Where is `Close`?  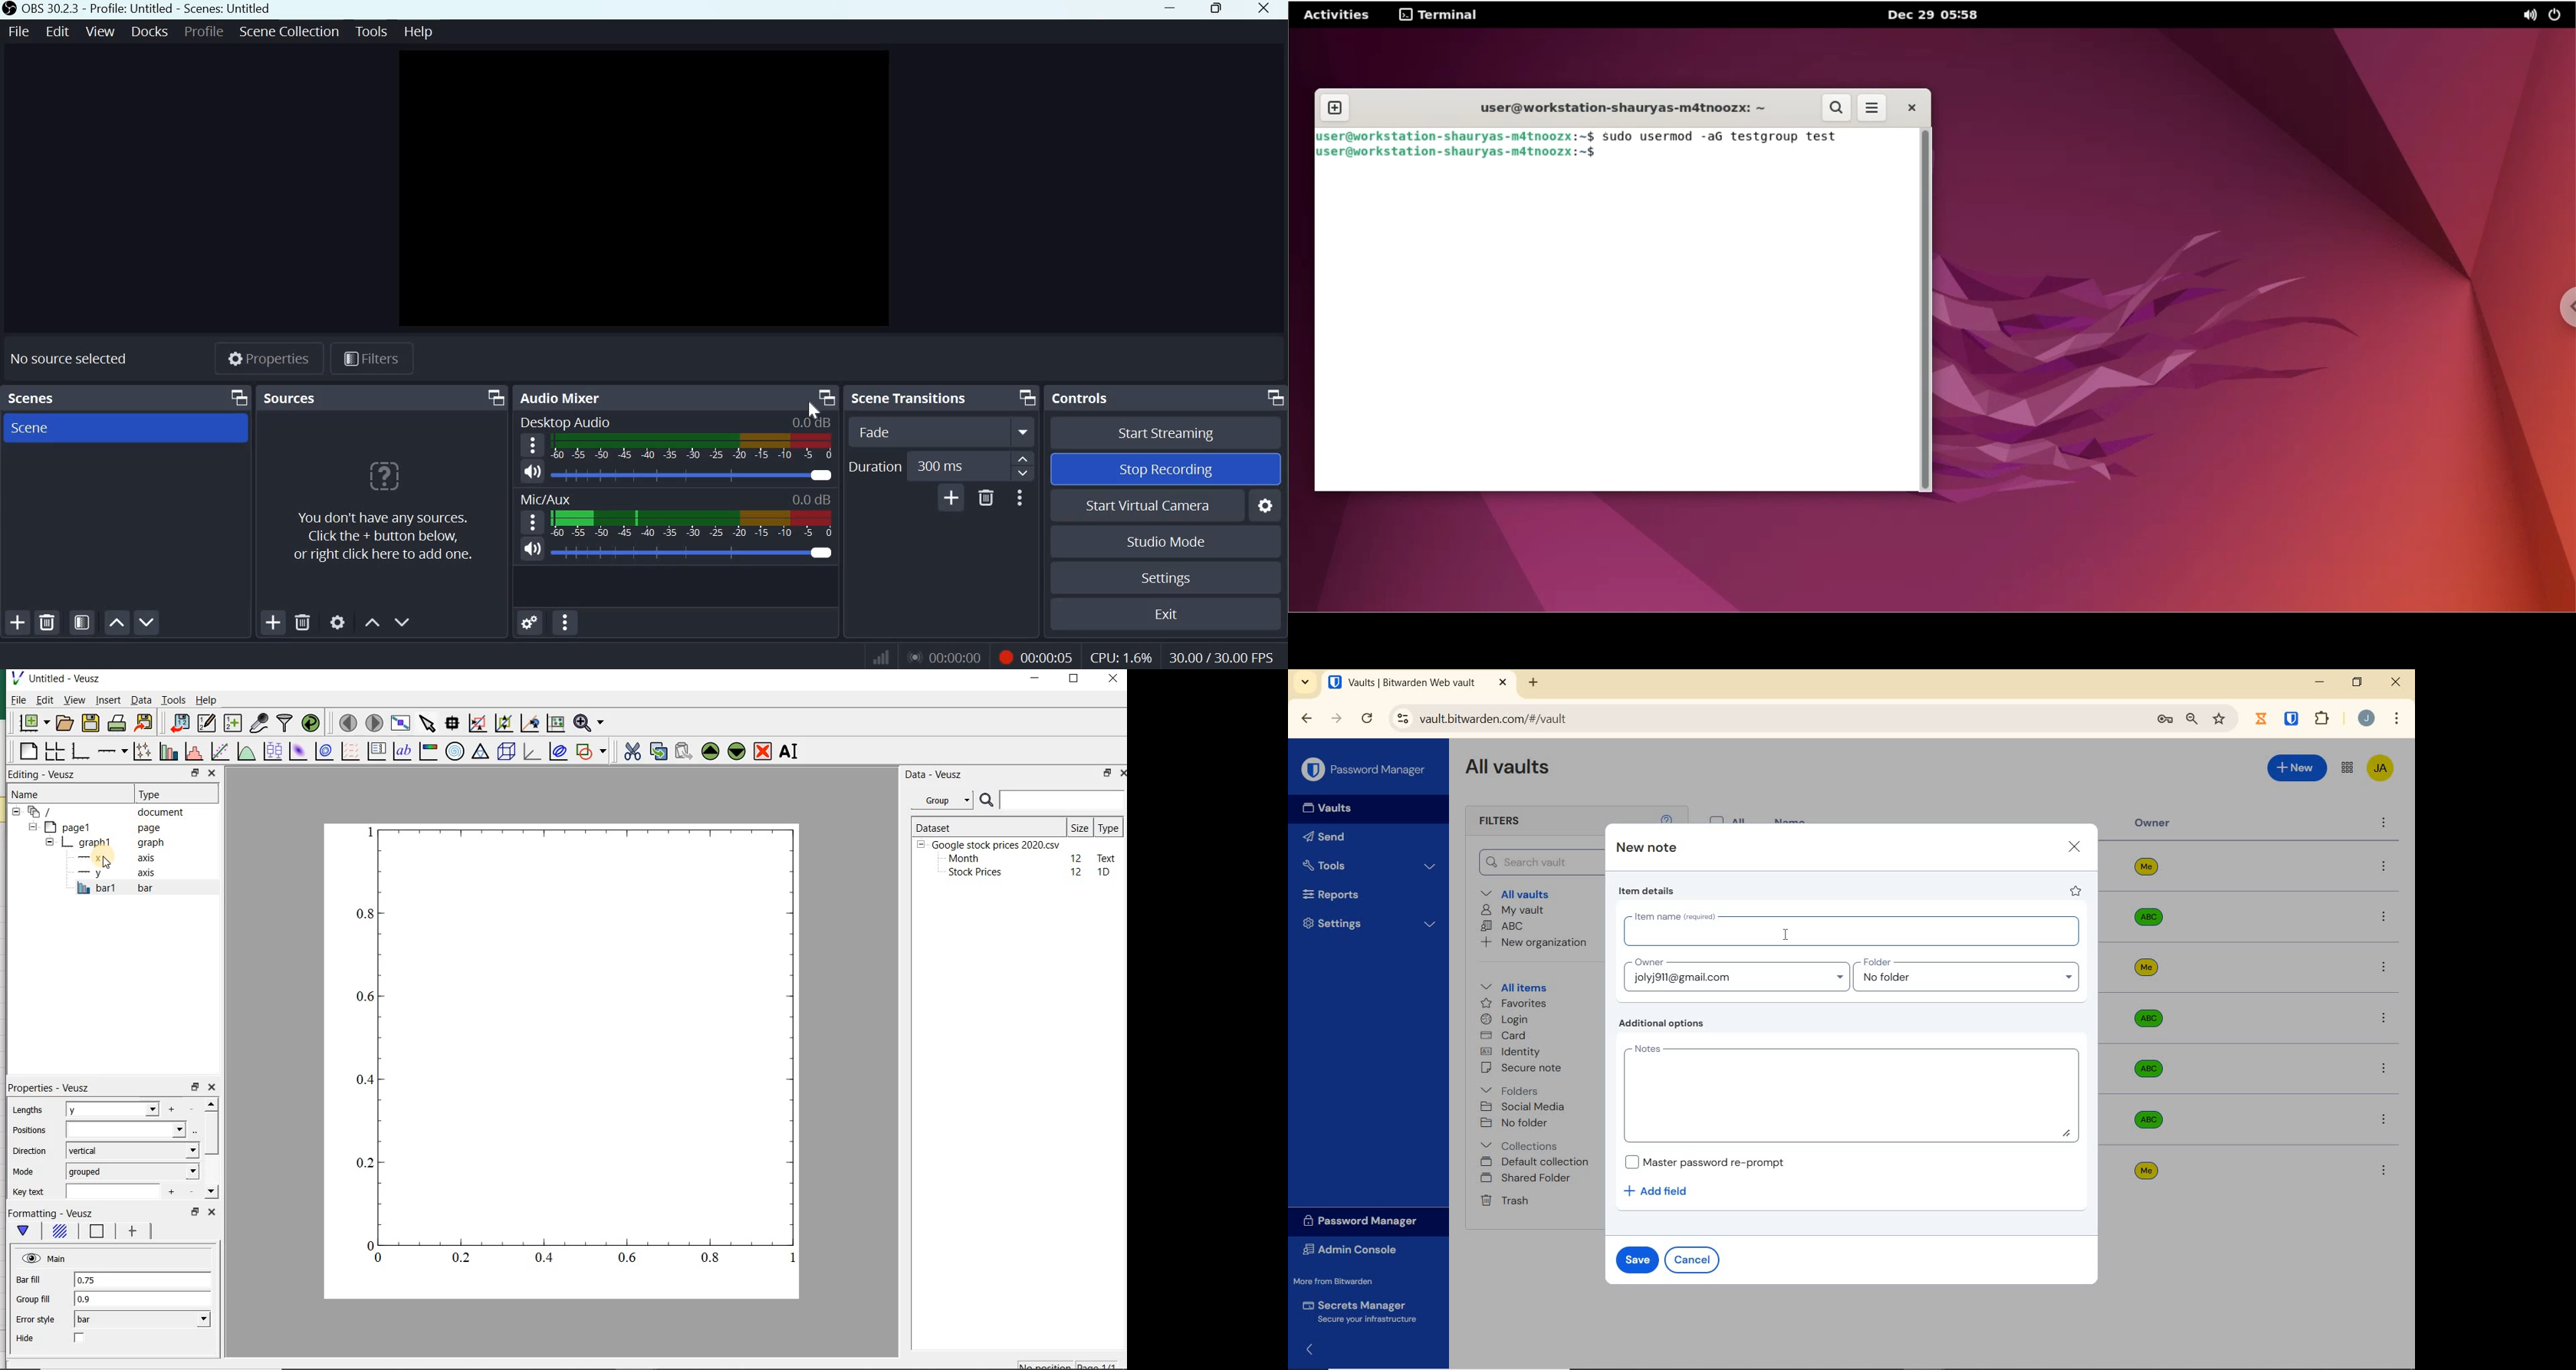
Close is located at coordinates (1263, 9).